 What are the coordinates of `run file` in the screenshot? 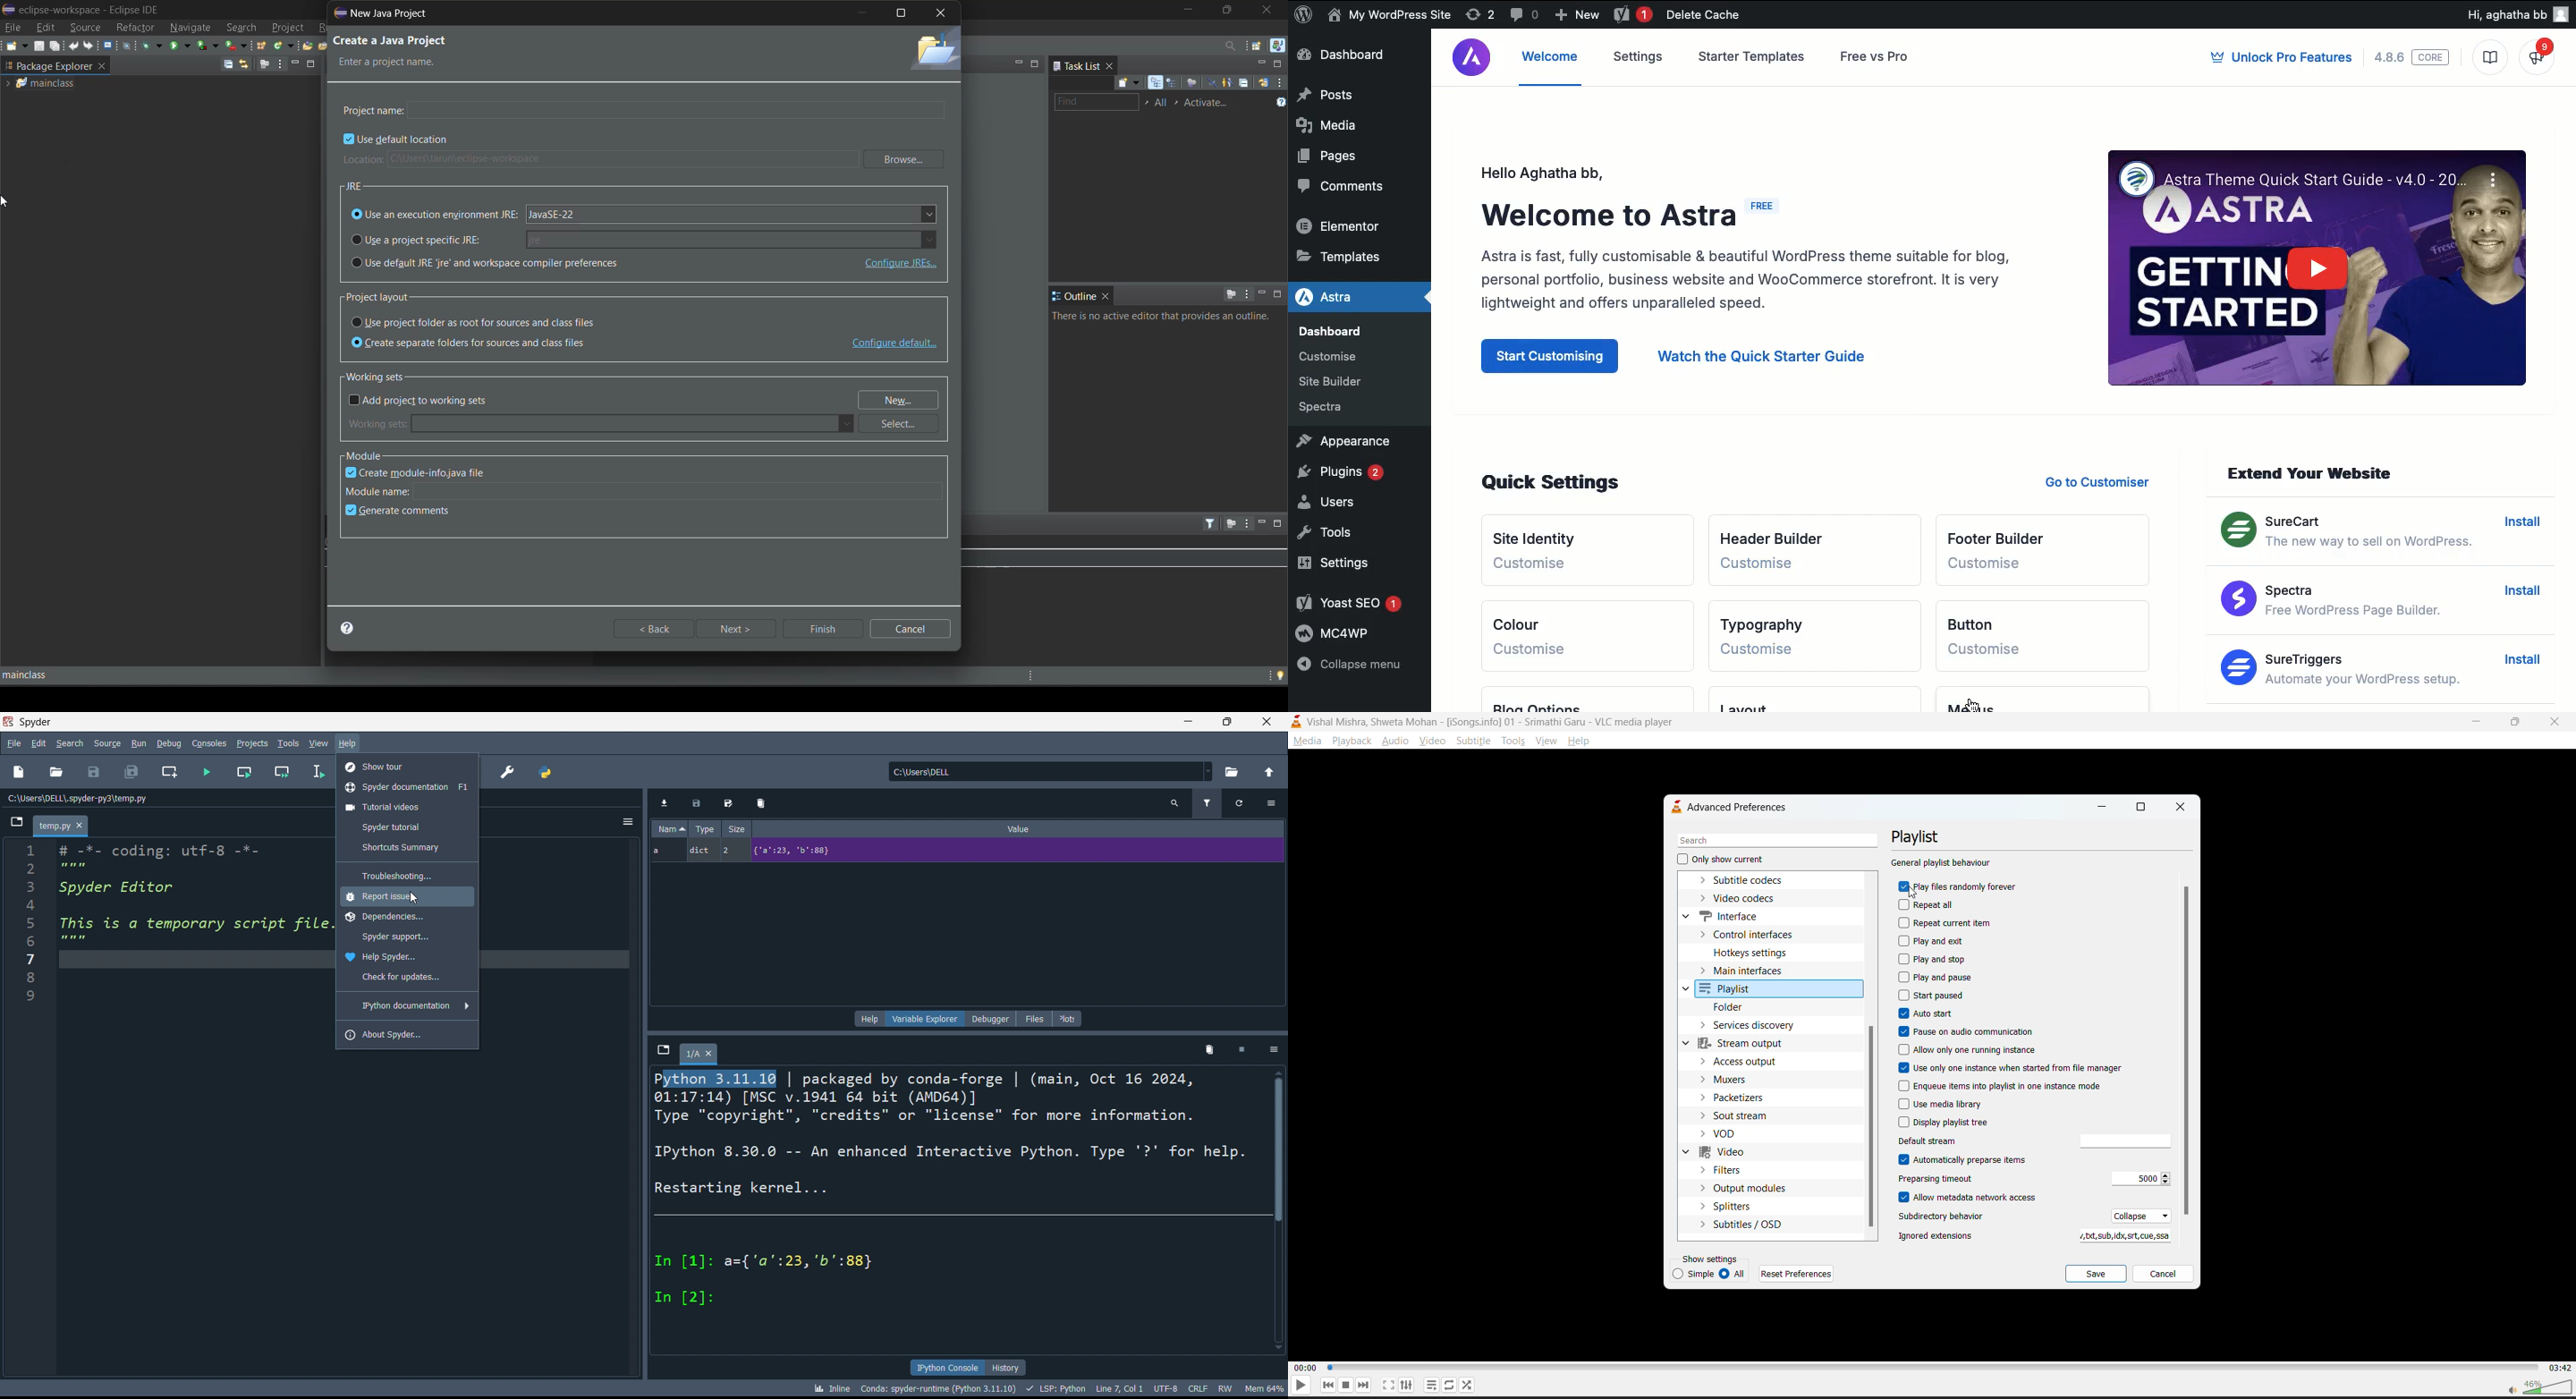 It's located at (209, 774).